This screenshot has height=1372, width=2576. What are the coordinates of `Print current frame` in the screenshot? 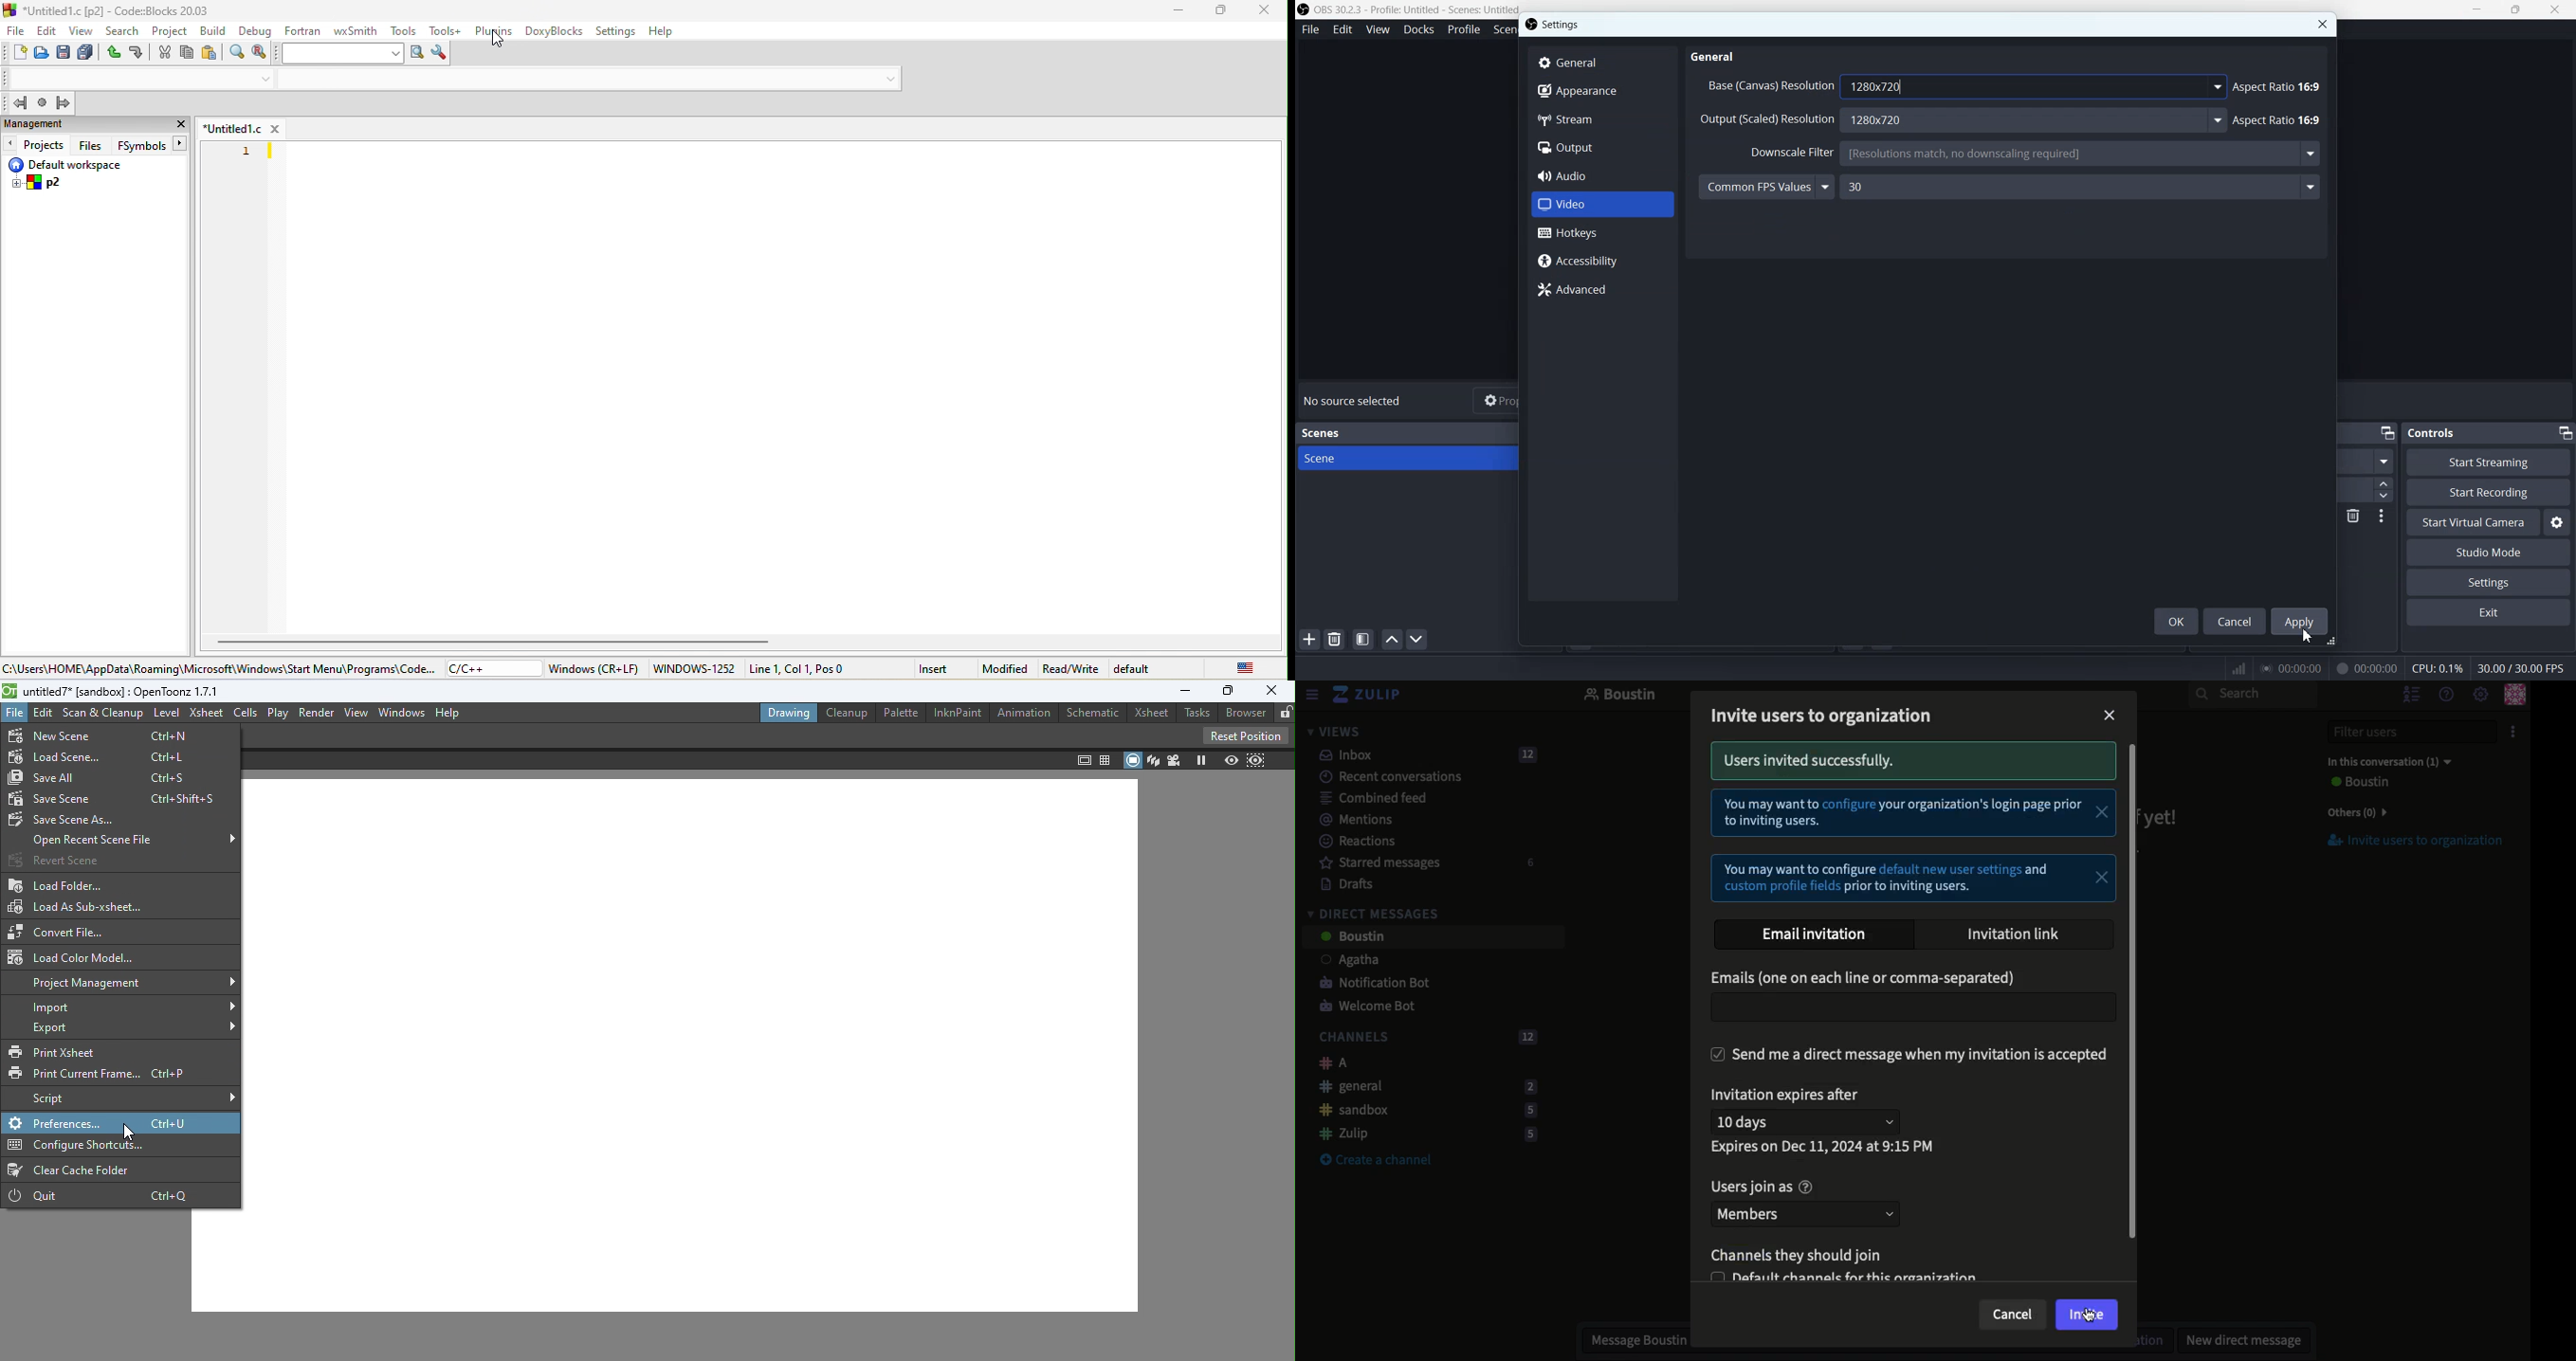 It's located at (103, 1074).